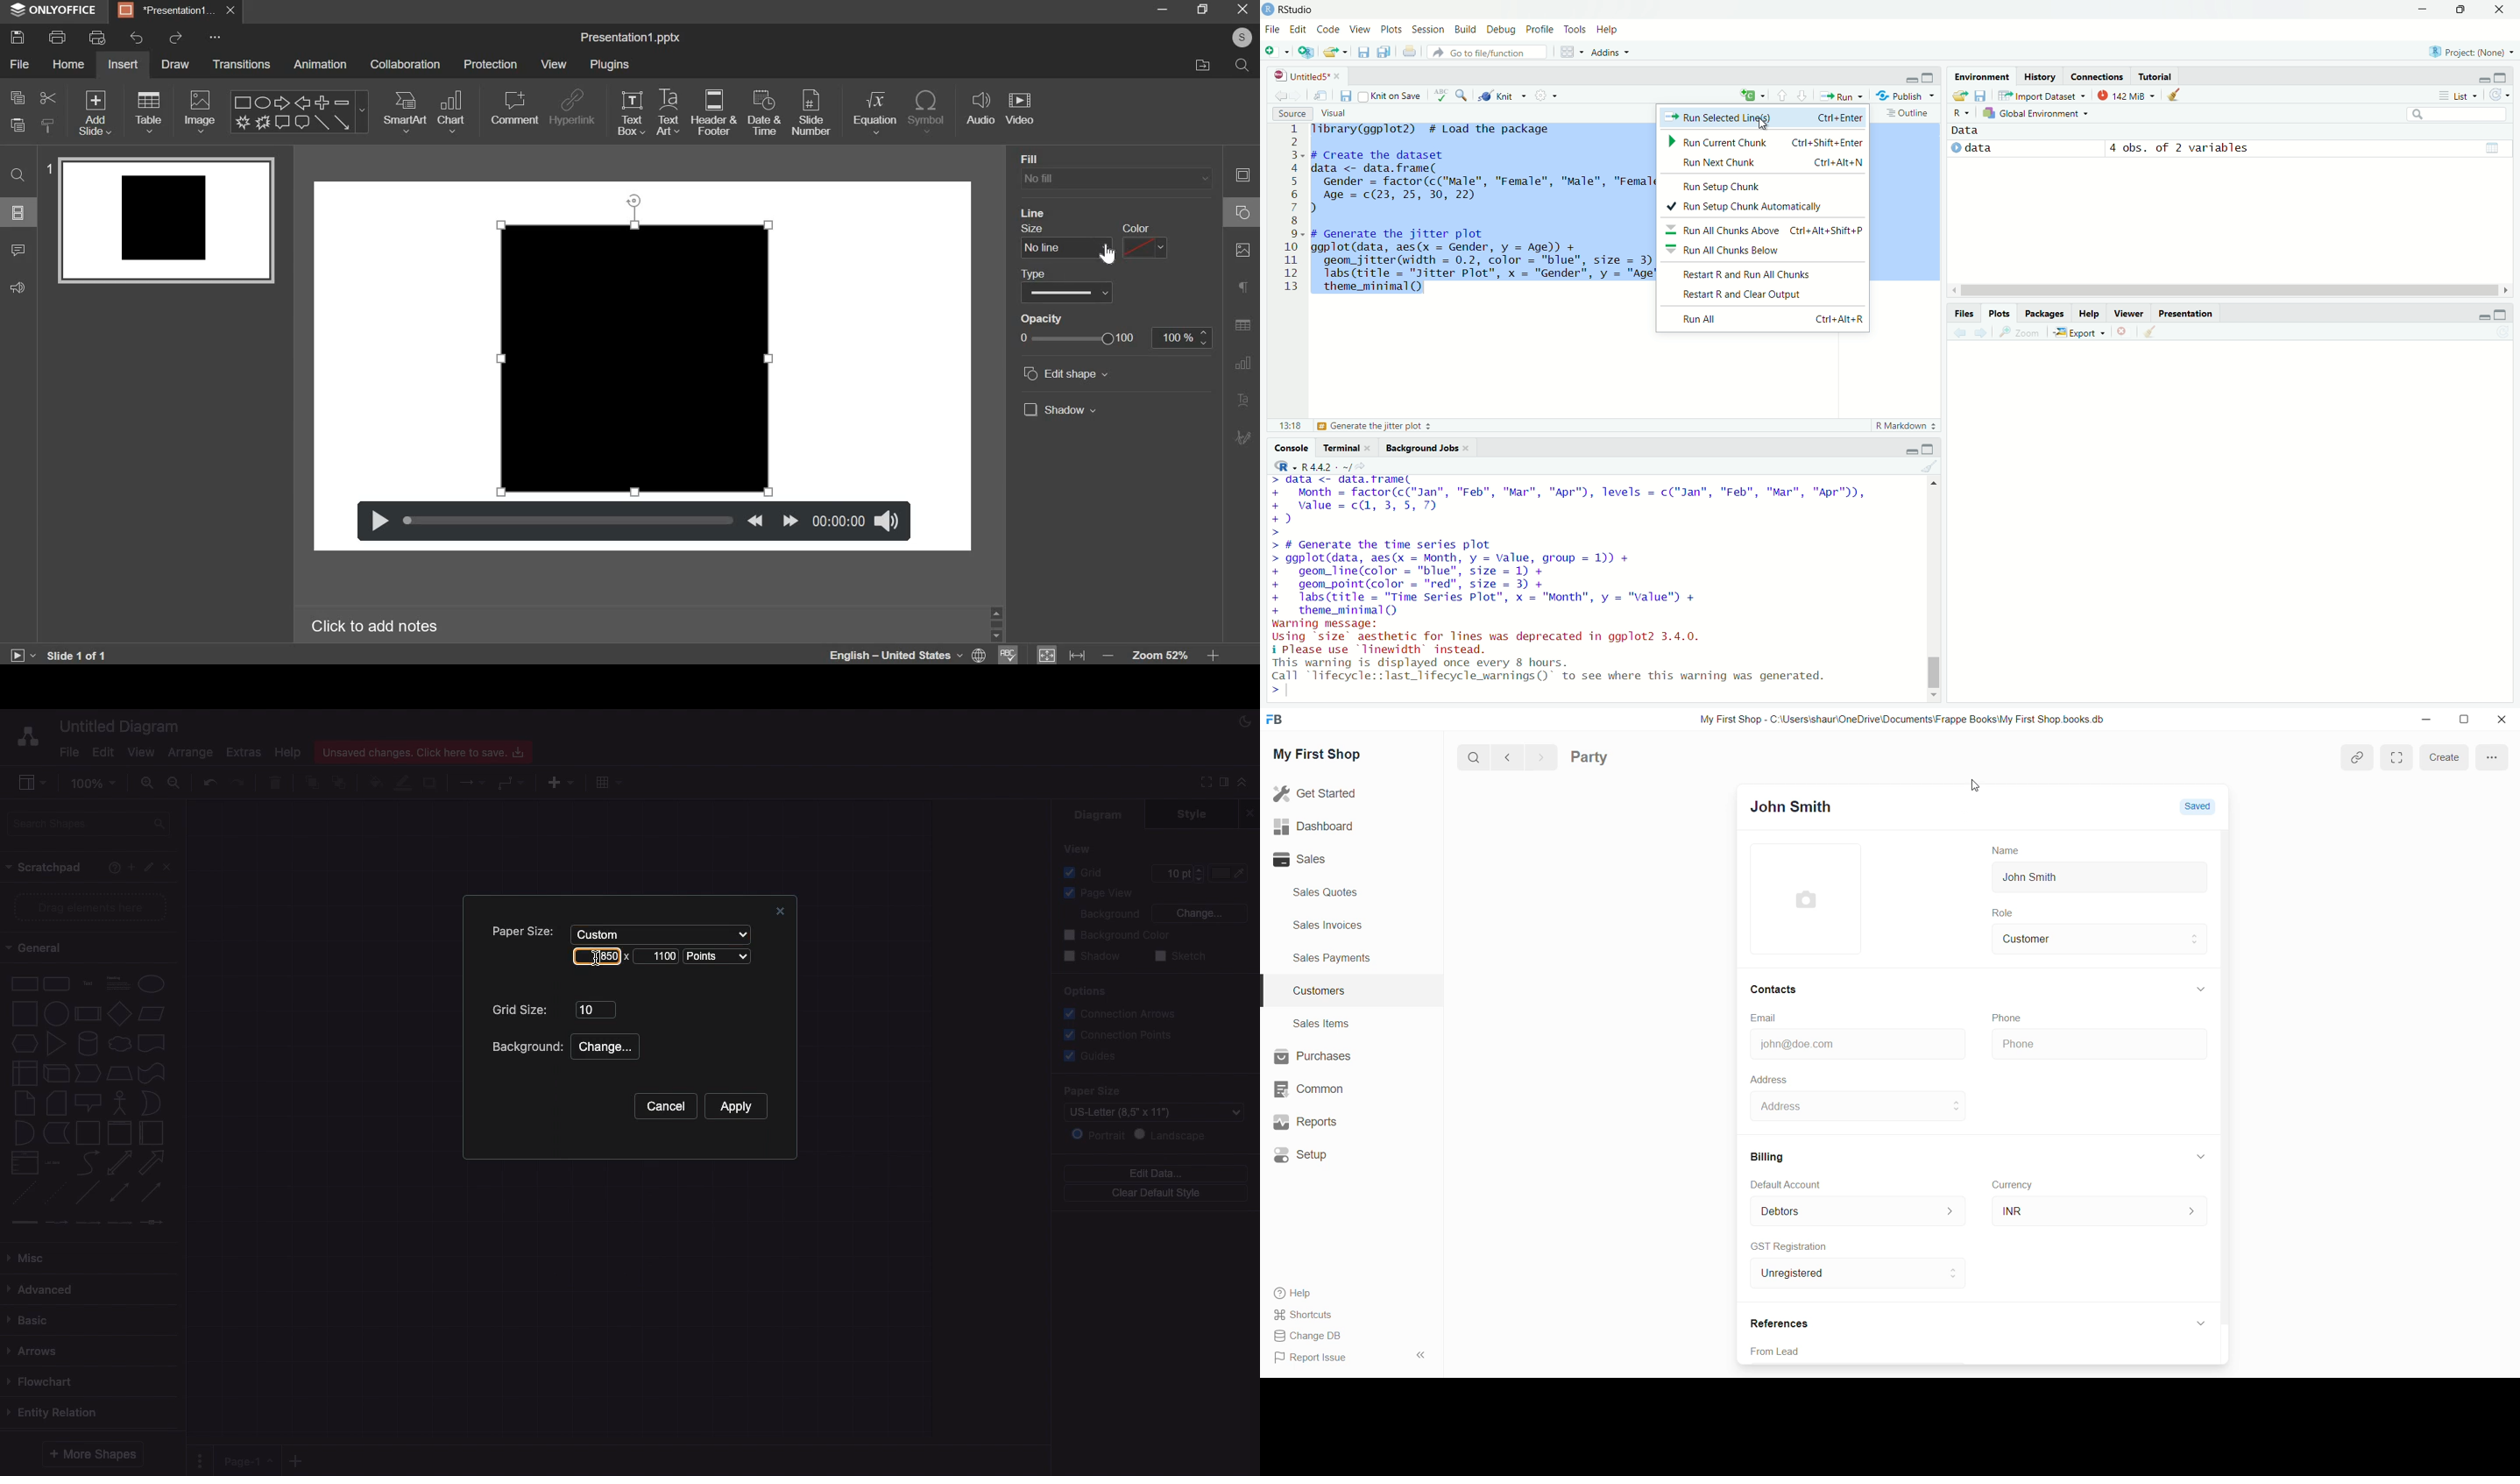  What do you see at coordinates (1956, 1216) in the screenshot?
I see `move to below account` at bounding box center [1956, 1216].